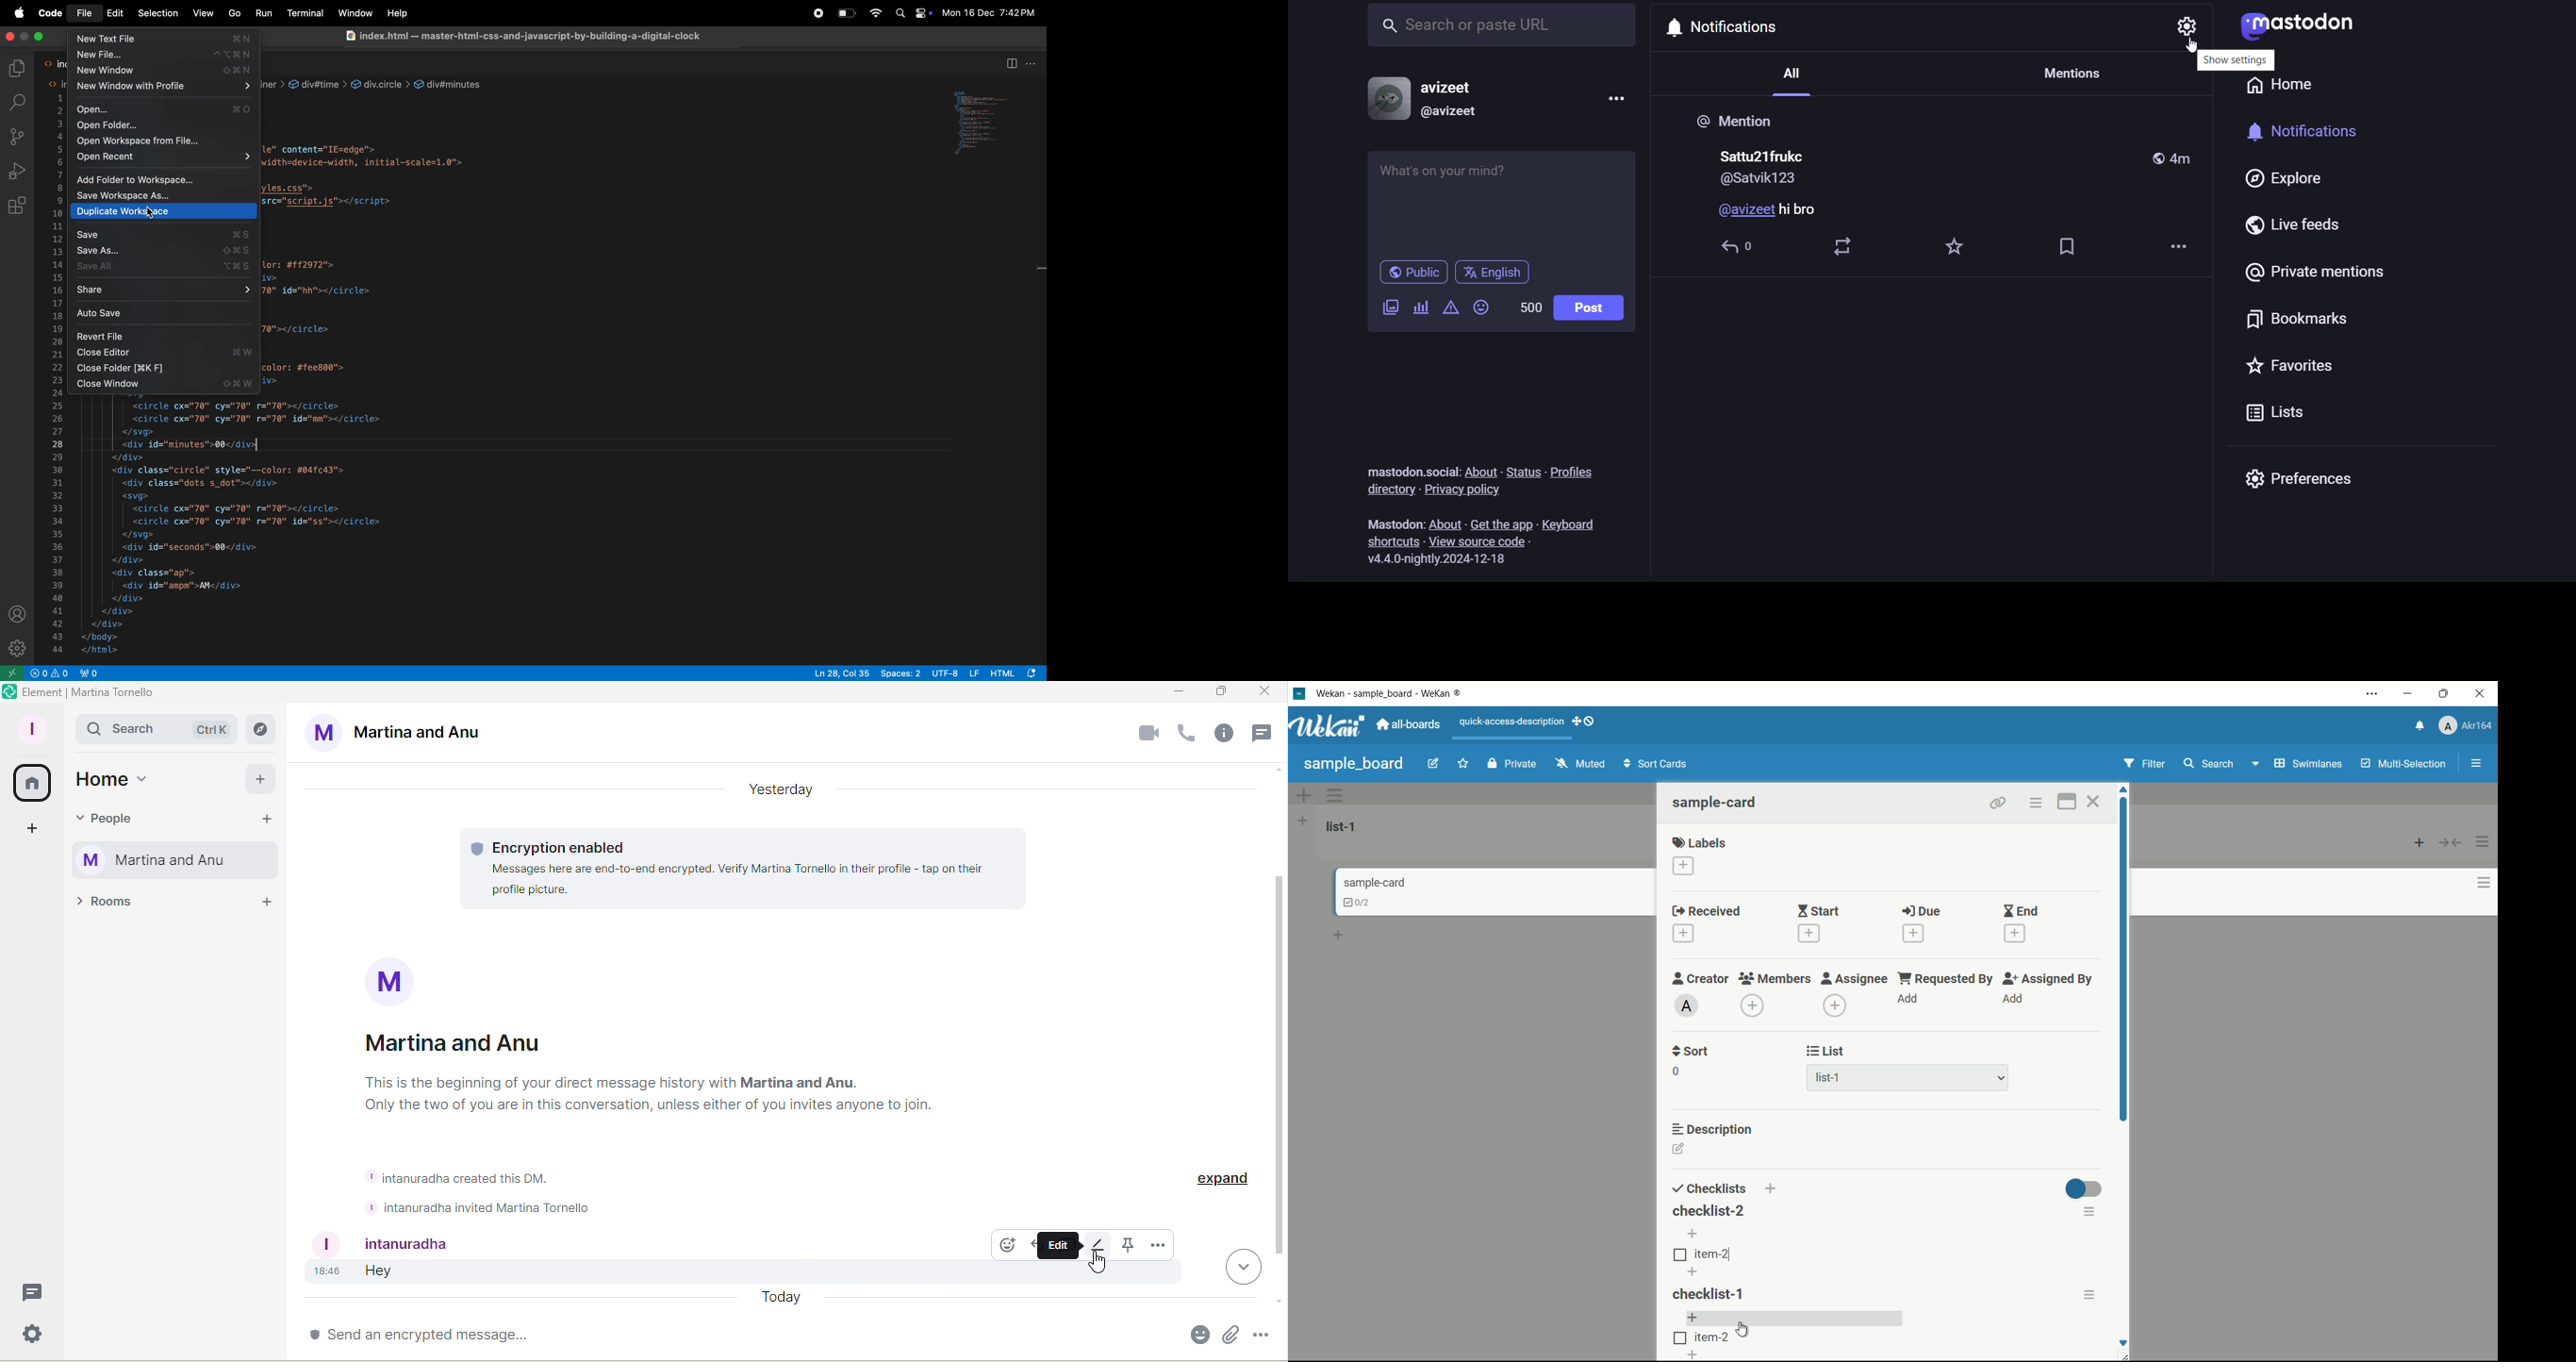 The image size is (2576, 1372). Describe the element at coordinates (1589, 309) in the screenshot. I see `Post` at that location.